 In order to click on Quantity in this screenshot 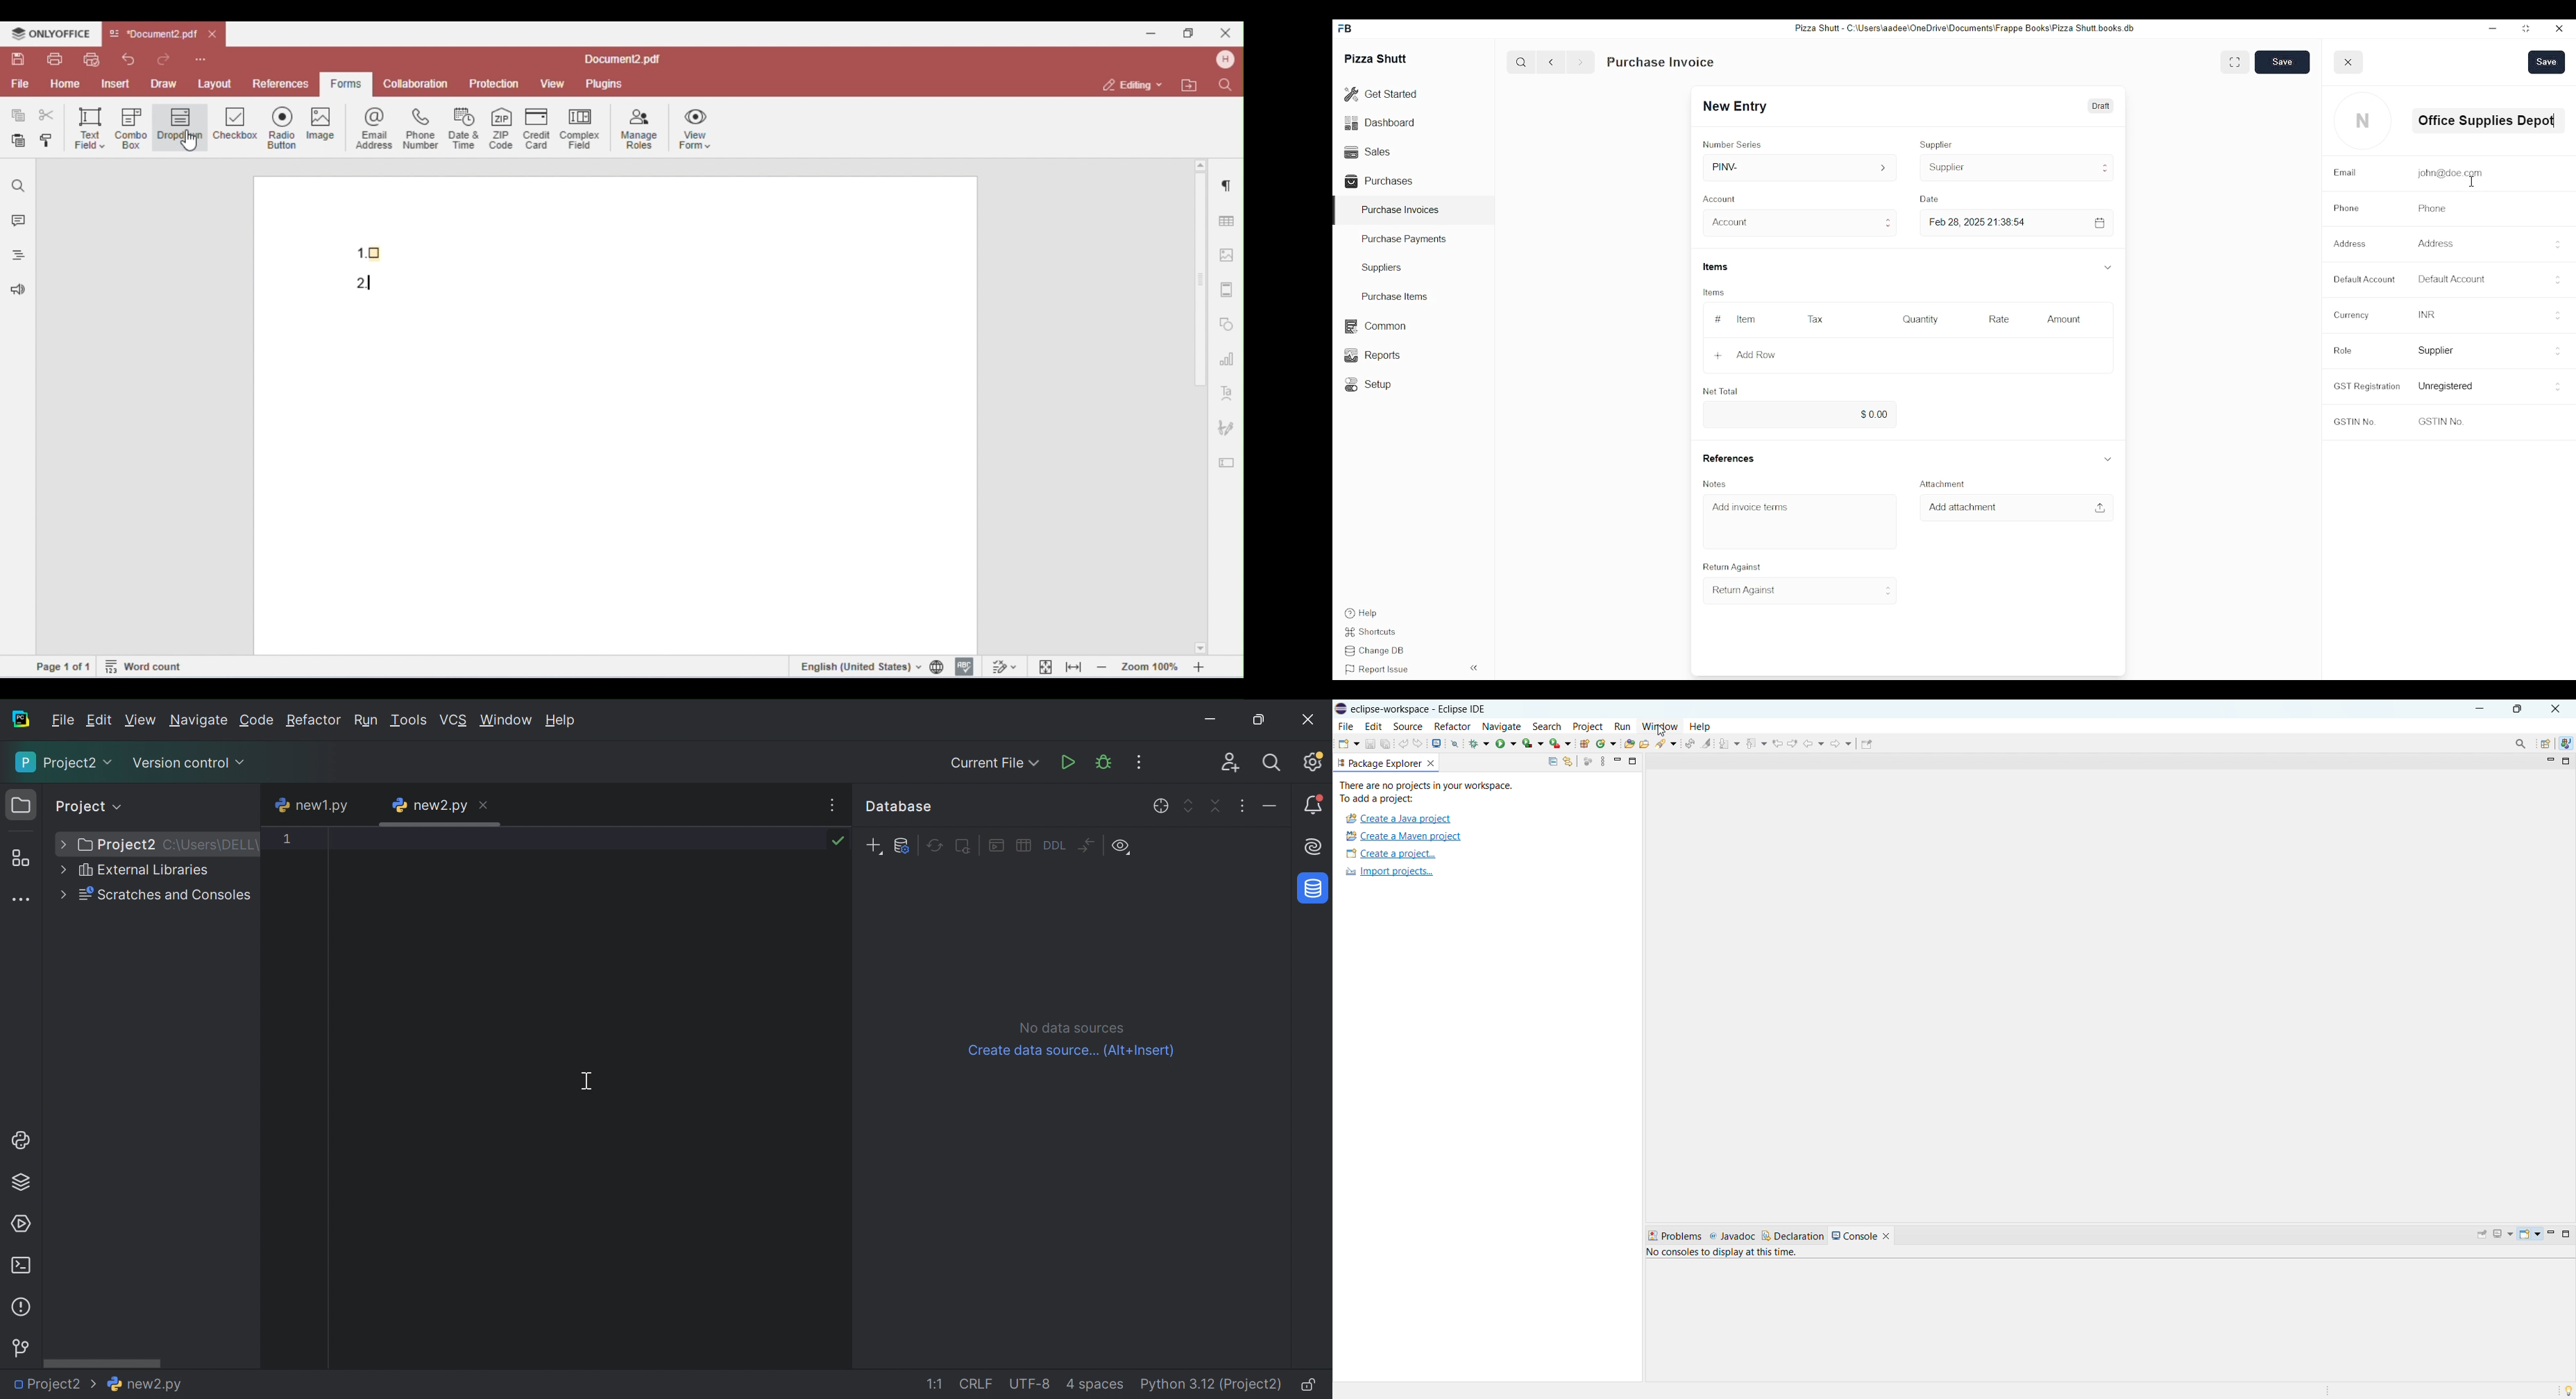, I will do `click(1920, 319)`.